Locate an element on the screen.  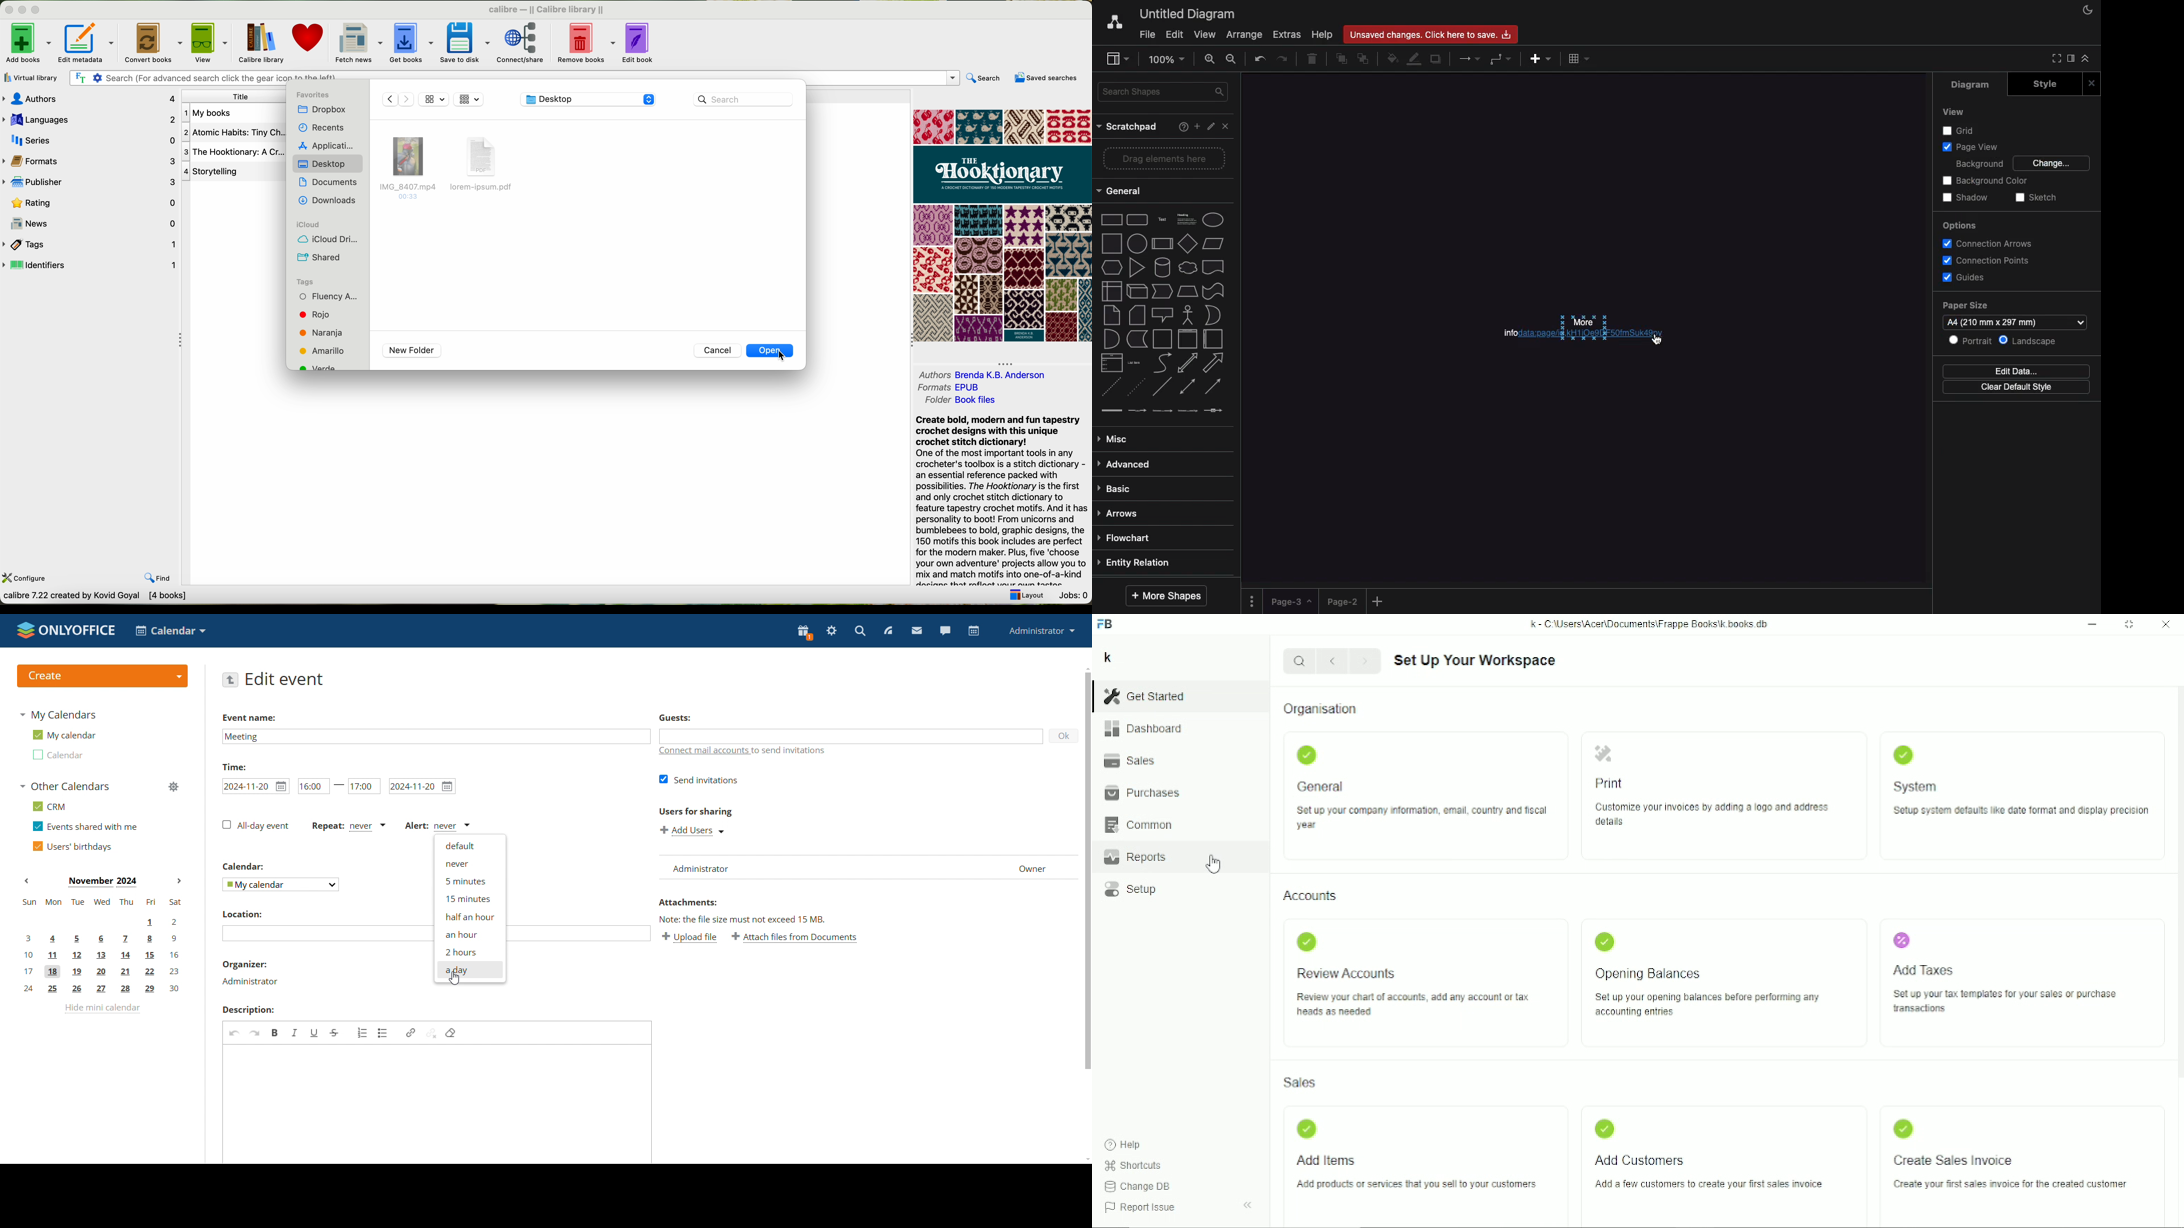
hexagon is located at coordinates (1112, 268).